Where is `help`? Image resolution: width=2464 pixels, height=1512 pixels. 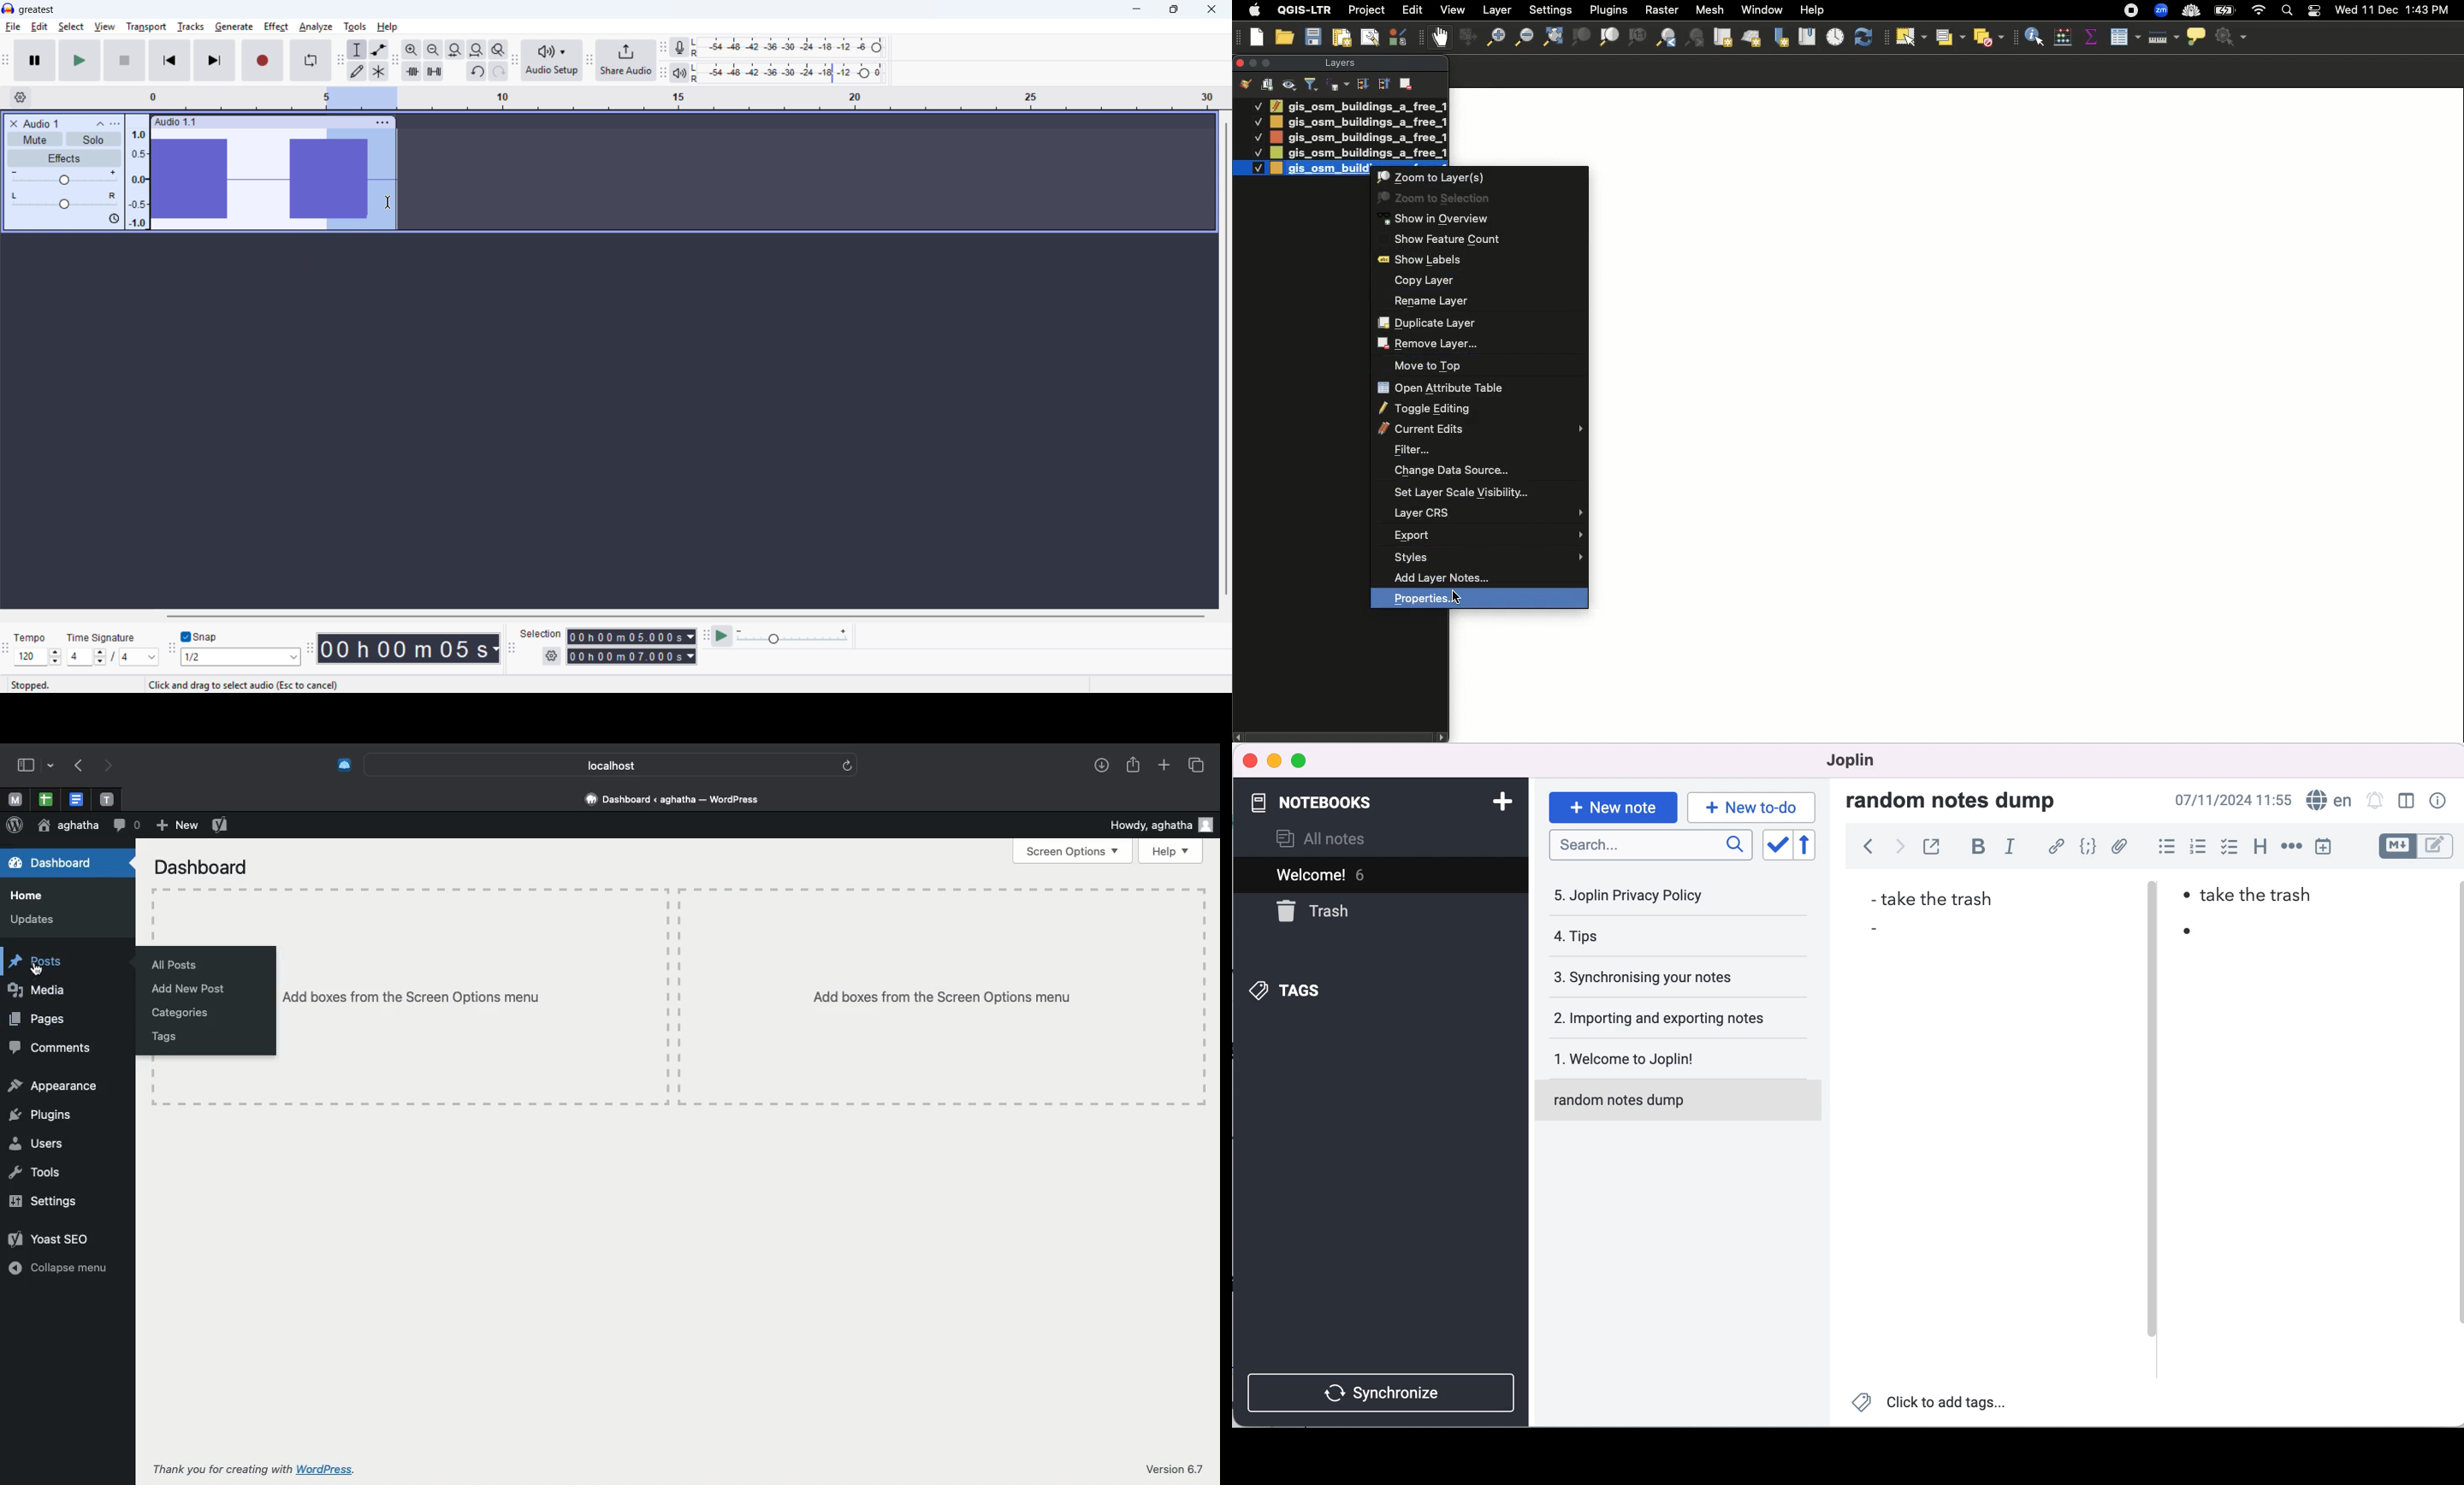 help is located at coordinates (388, 27).